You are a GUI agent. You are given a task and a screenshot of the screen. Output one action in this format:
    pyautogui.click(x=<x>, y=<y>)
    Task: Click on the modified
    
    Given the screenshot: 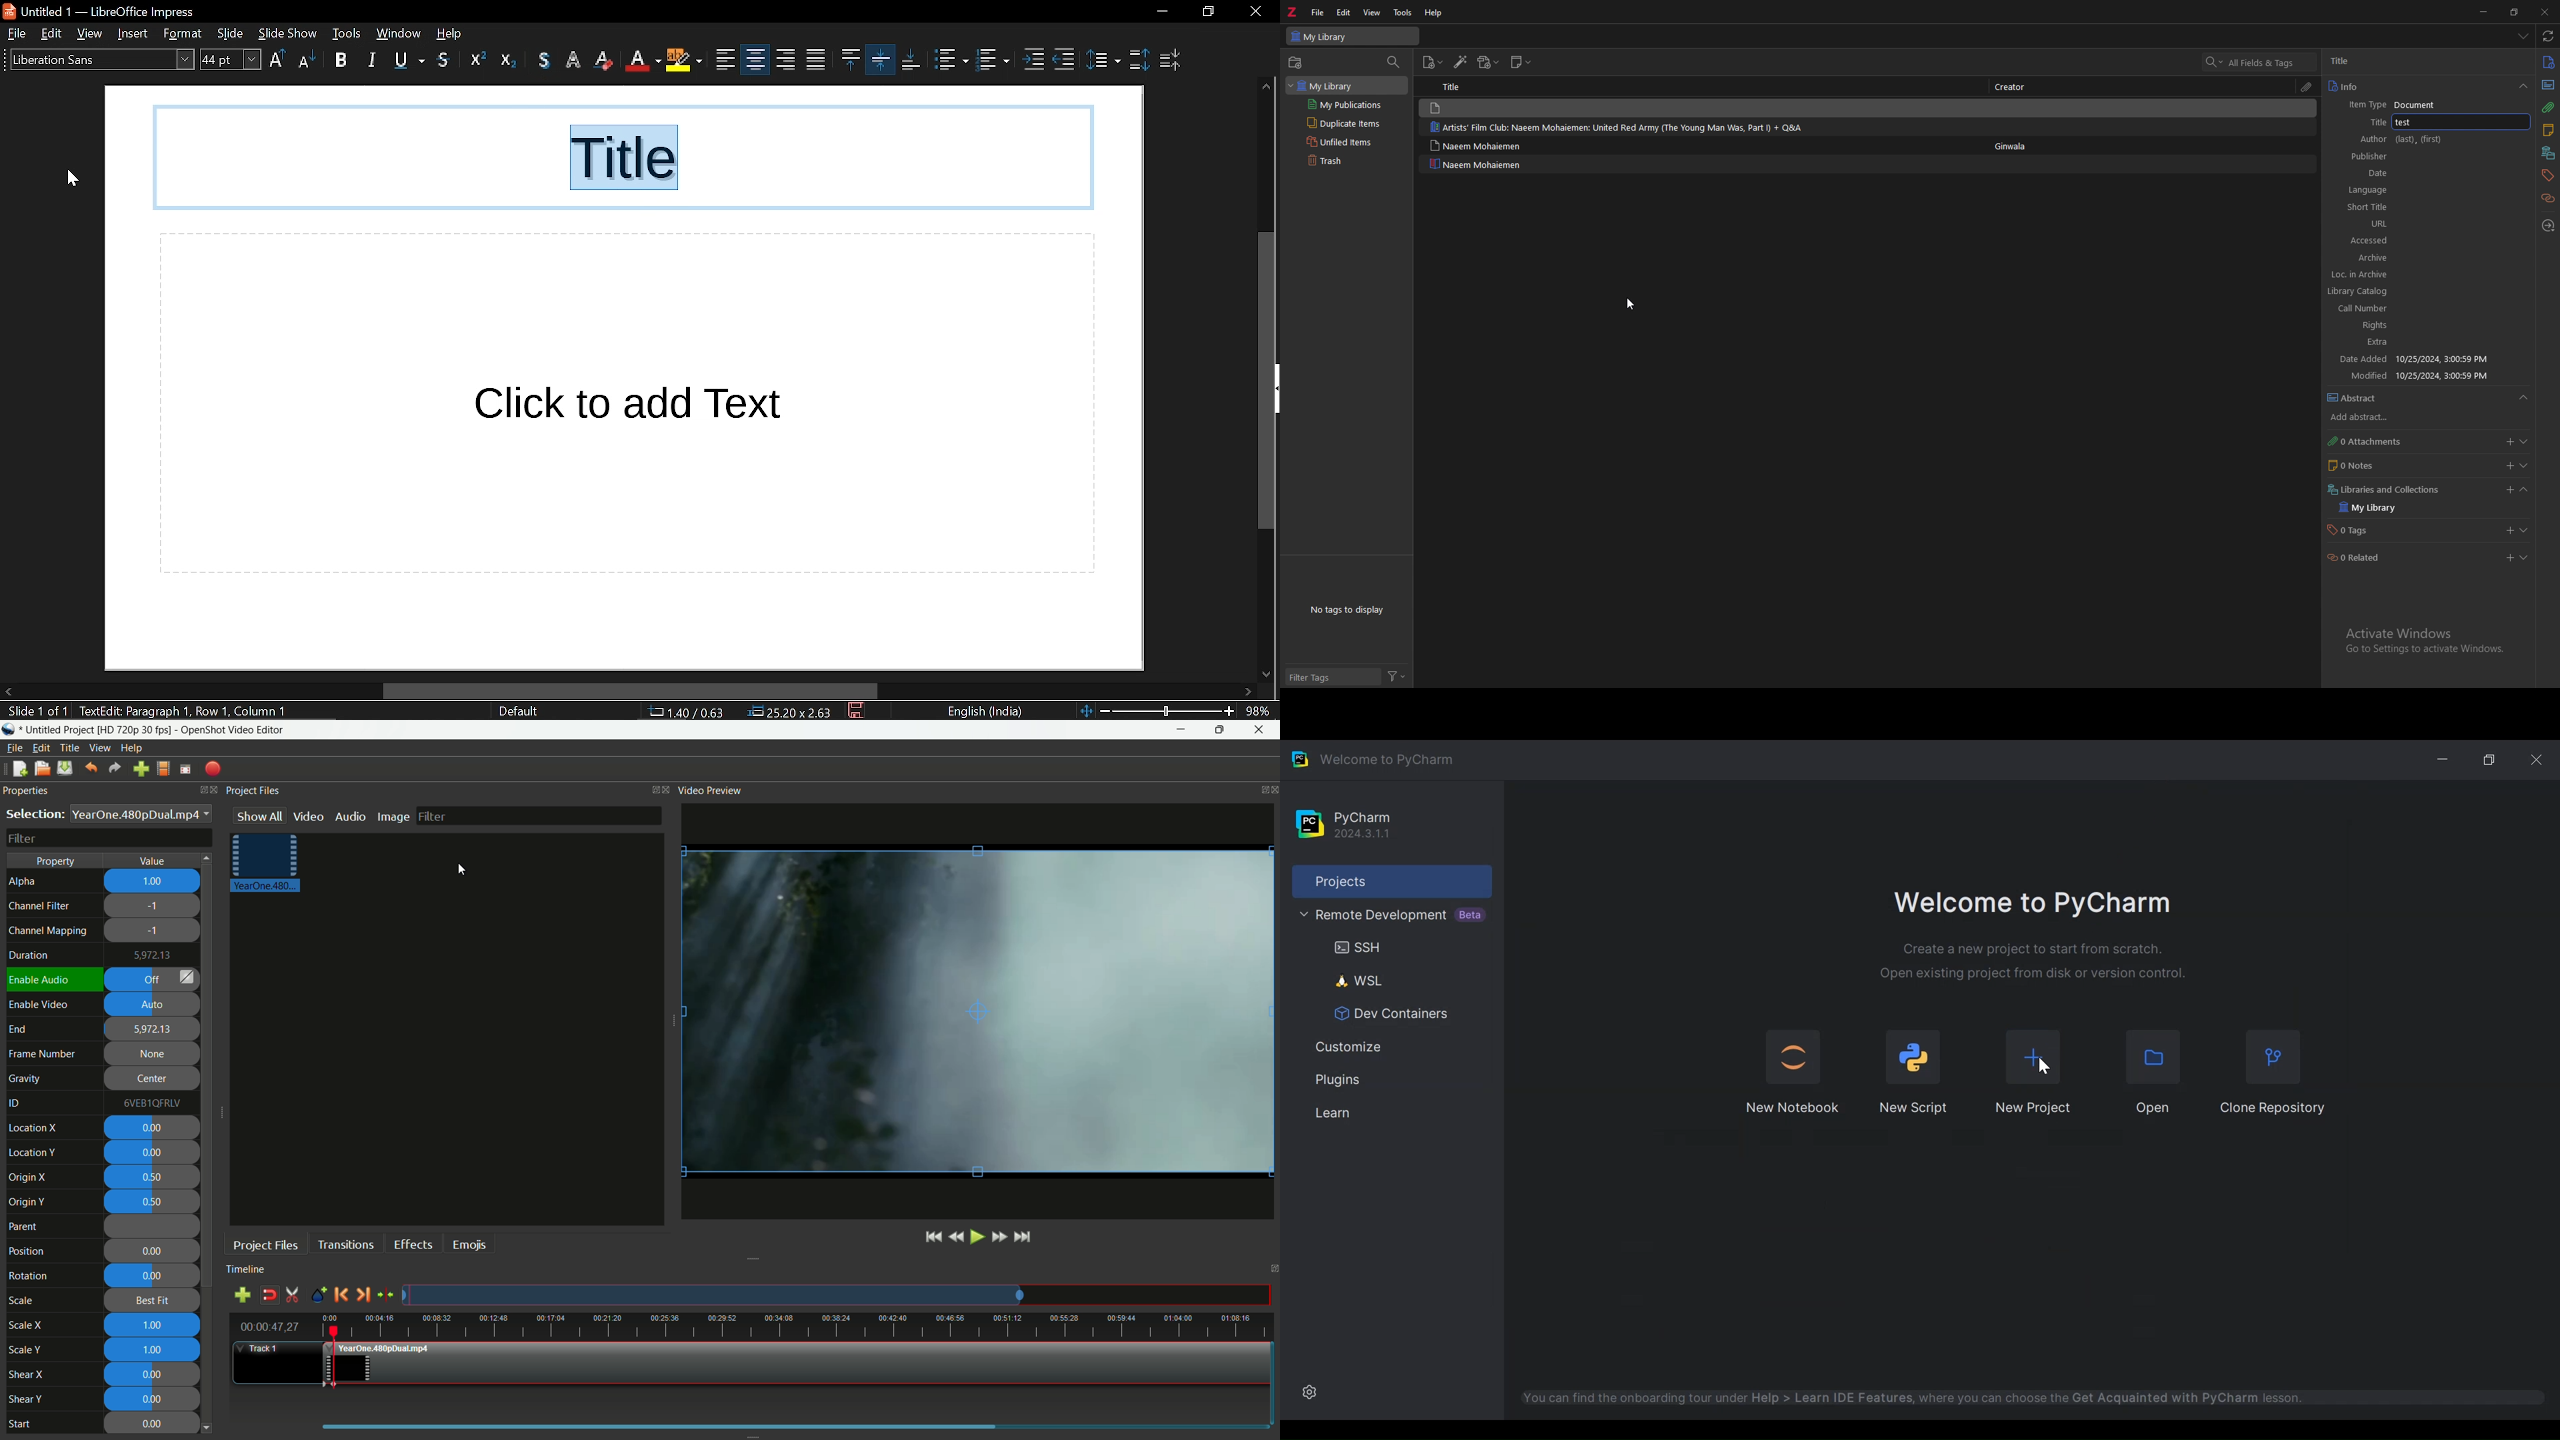 What is the action you would take?
    pyautogui.click(x=2363, y=528)
    